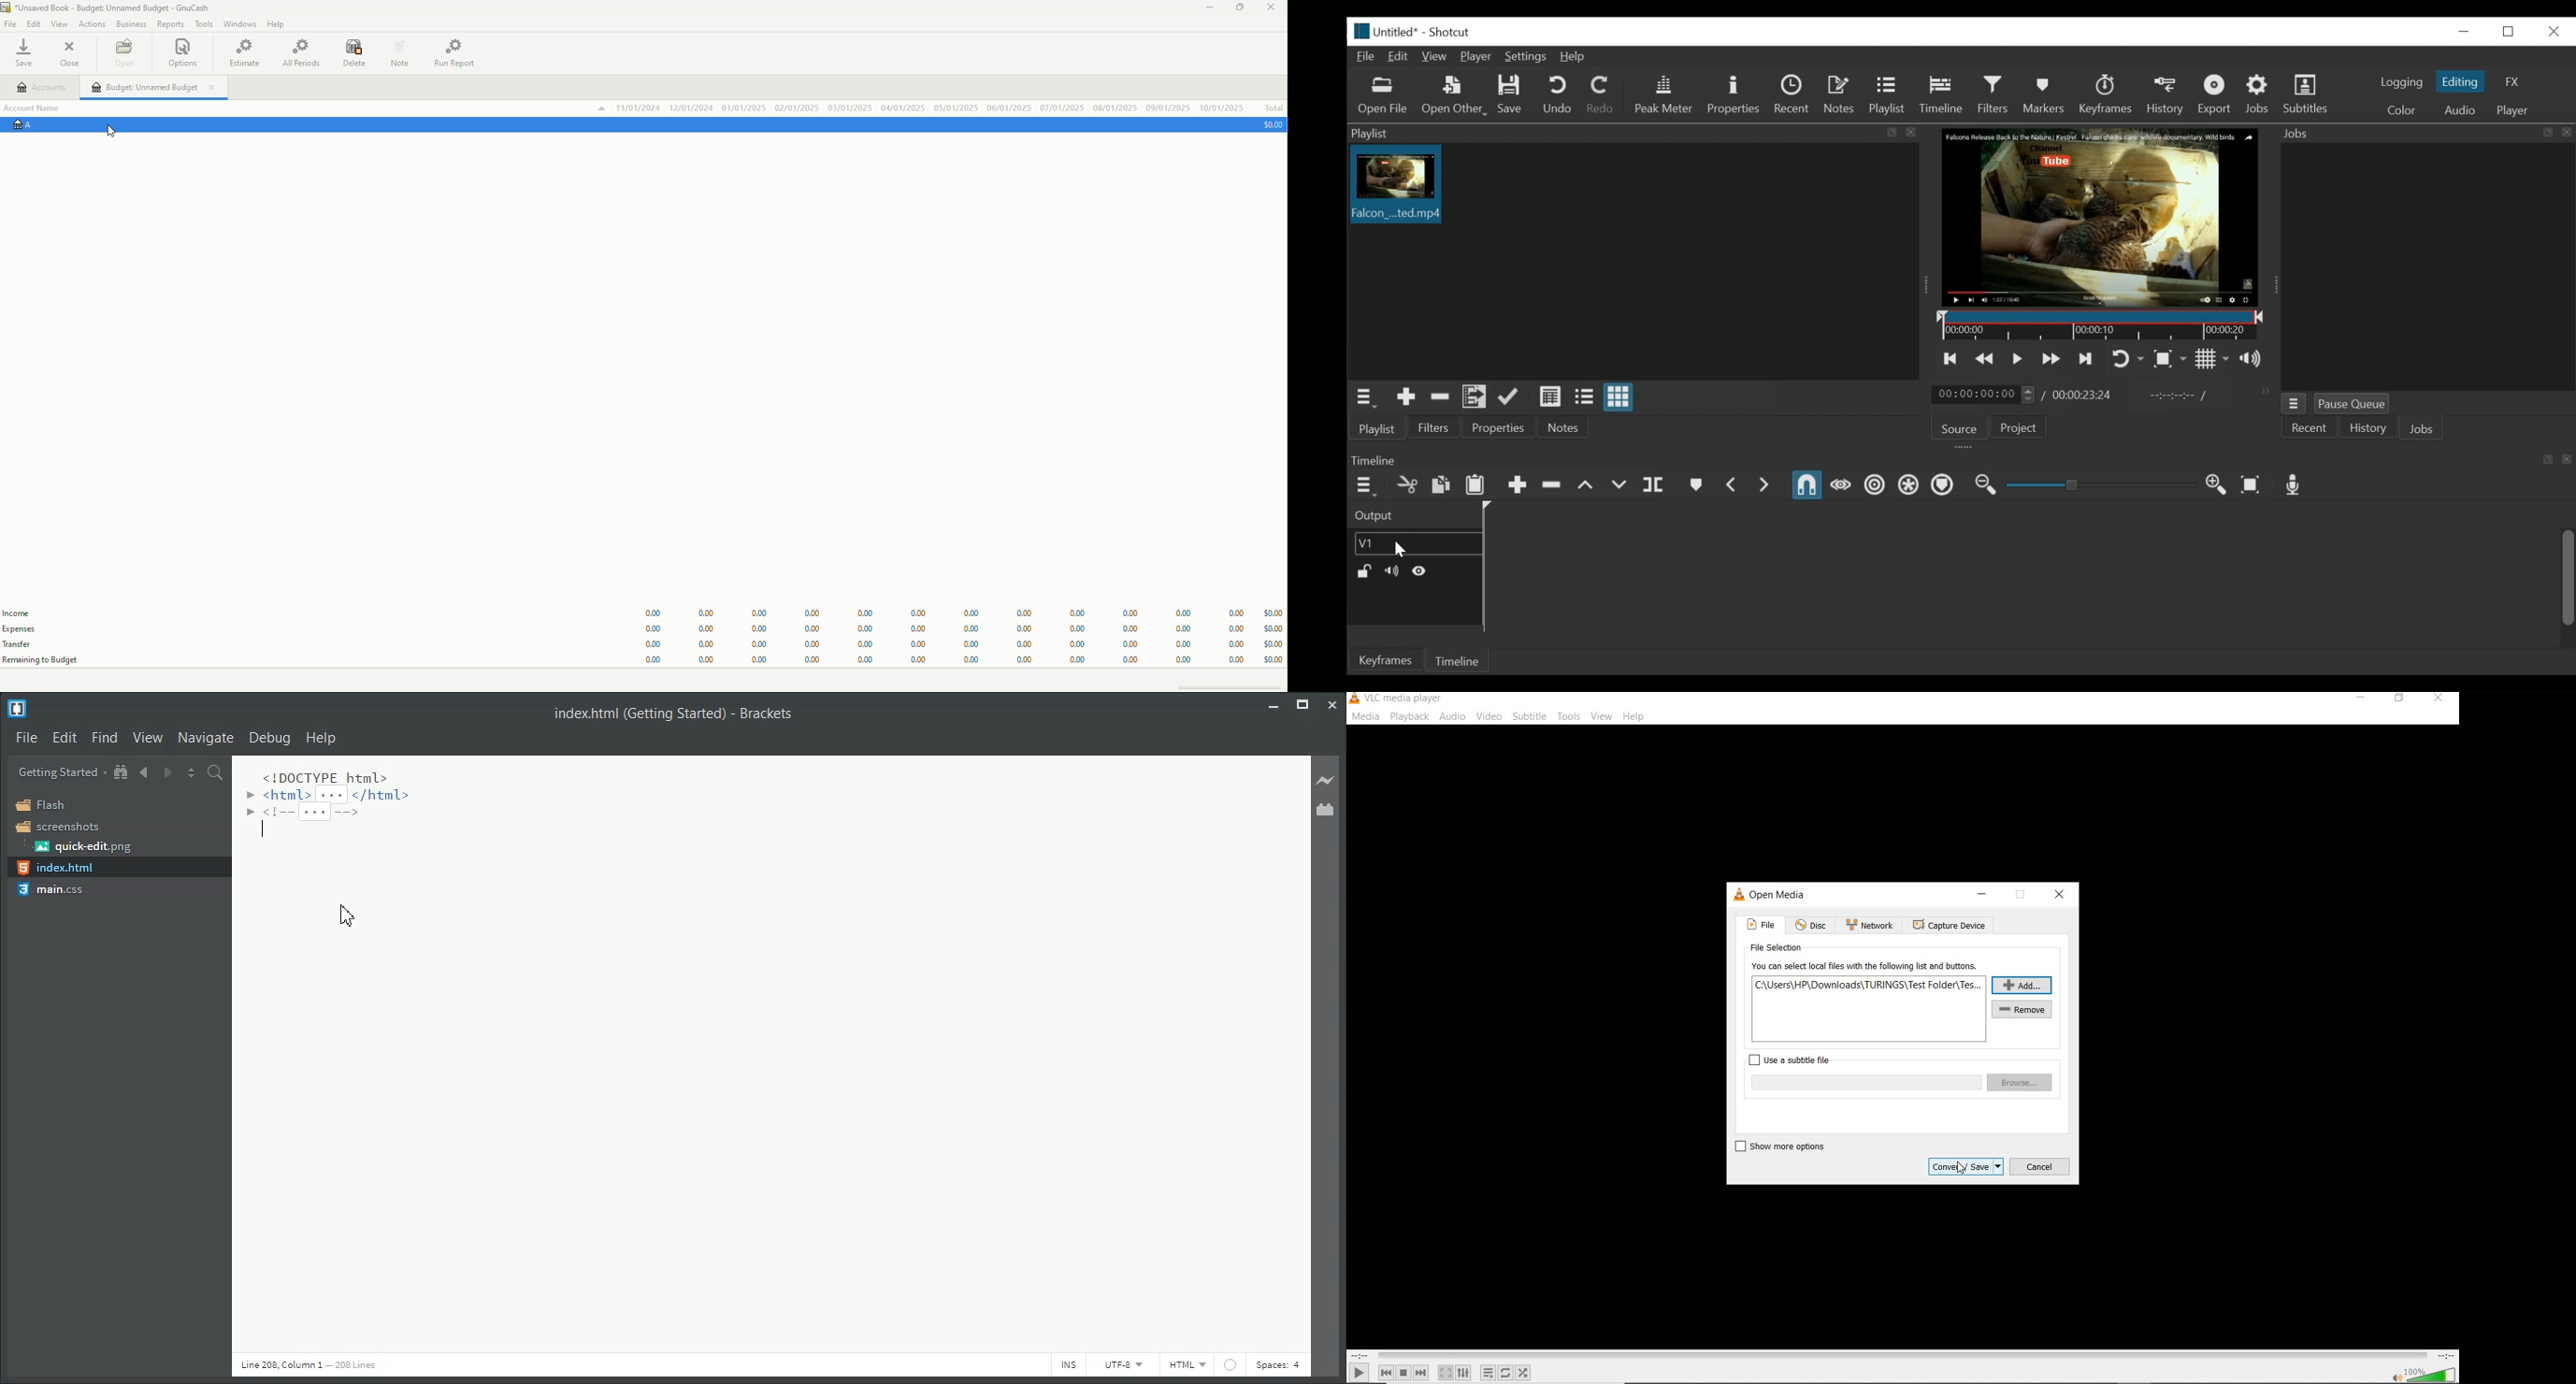 Image resolution: width=2576 pixels, height=1400 pixels. I want to click on close, so click(2058, 895).